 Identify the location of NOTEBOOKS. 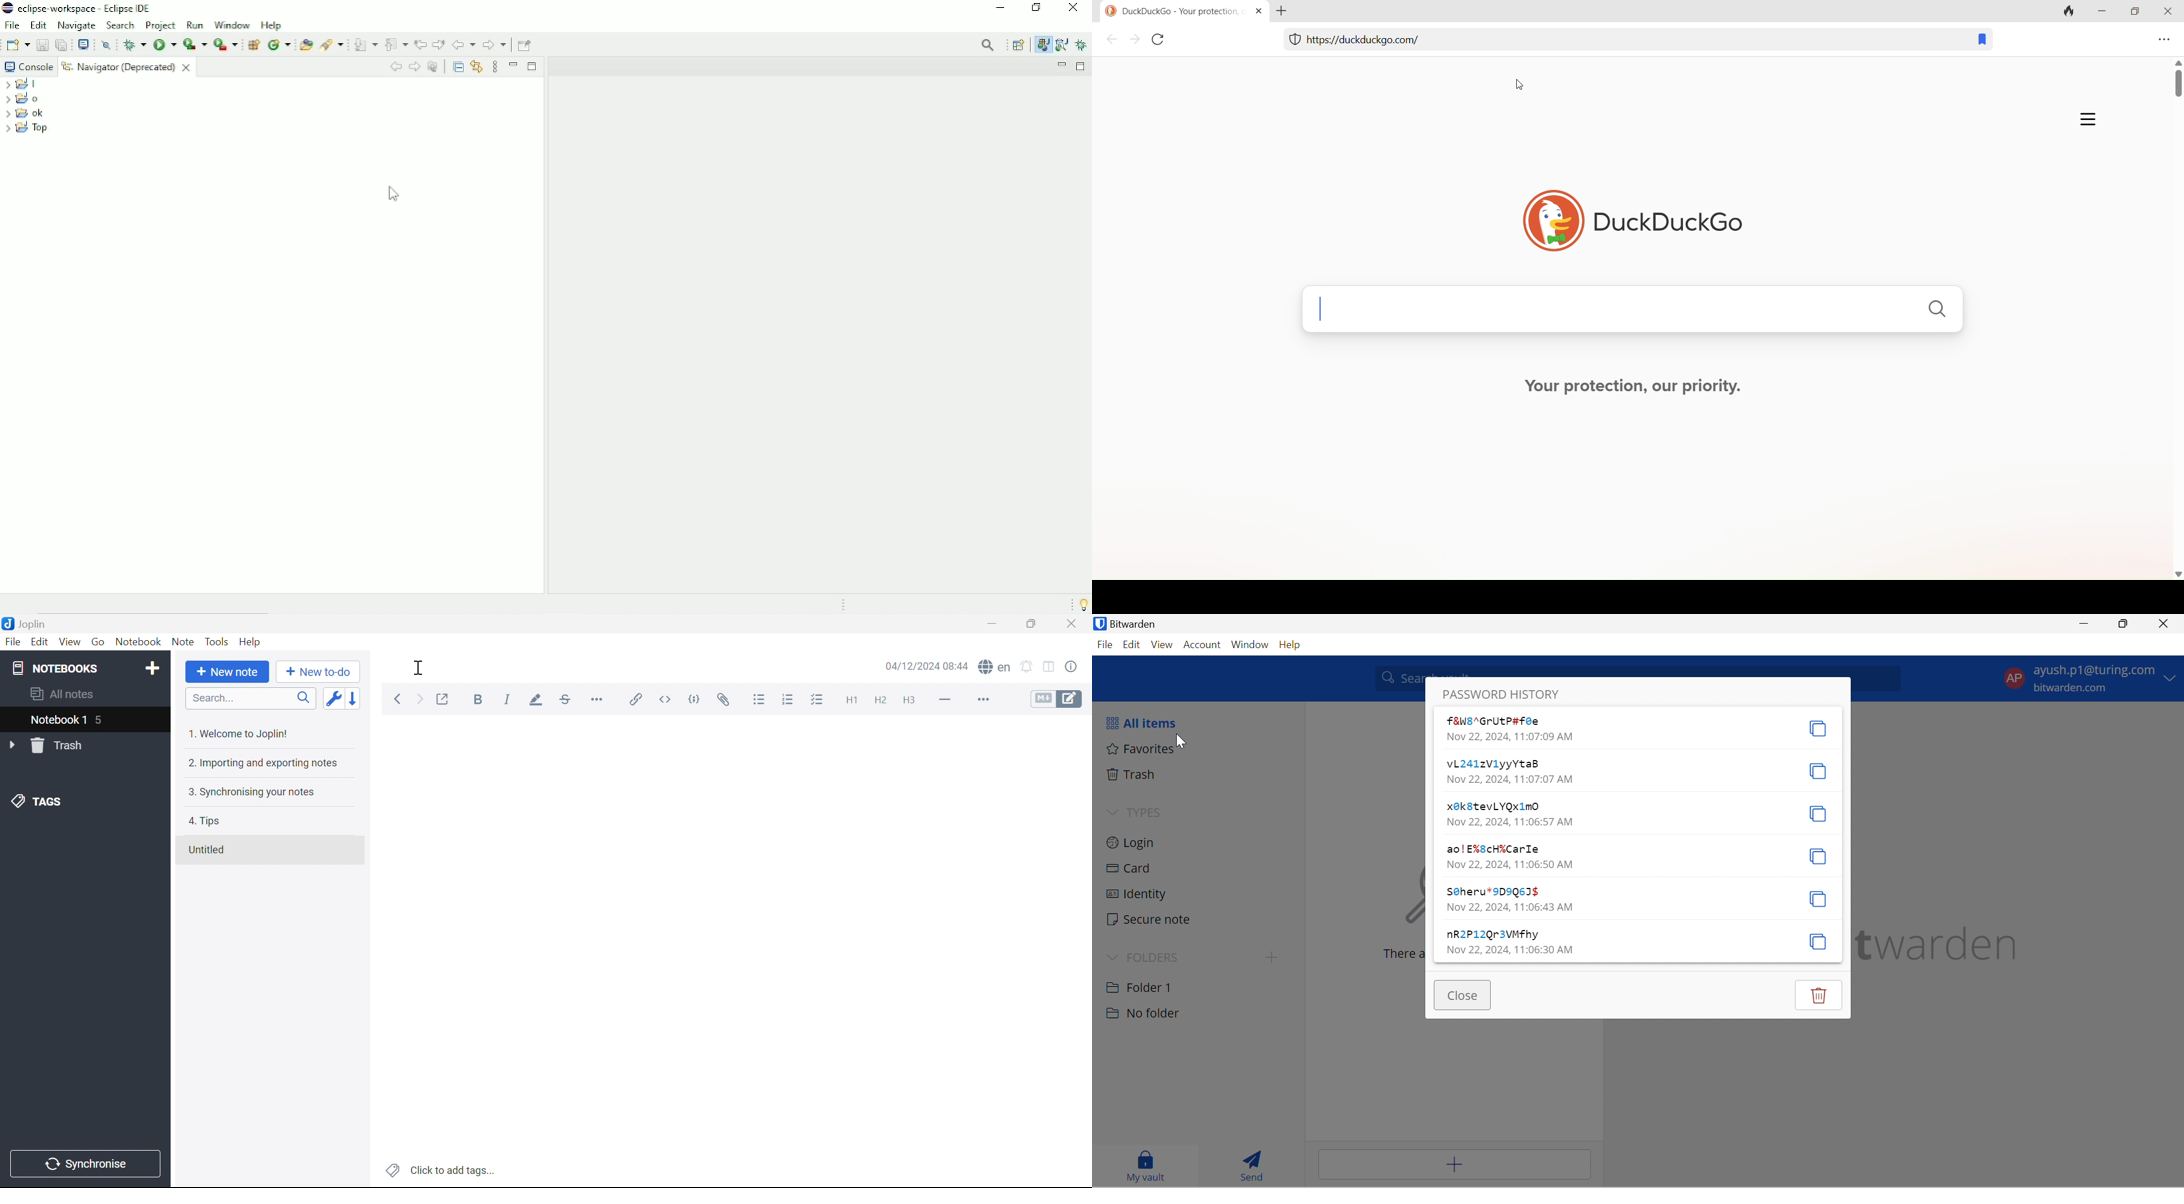
(53, 669).